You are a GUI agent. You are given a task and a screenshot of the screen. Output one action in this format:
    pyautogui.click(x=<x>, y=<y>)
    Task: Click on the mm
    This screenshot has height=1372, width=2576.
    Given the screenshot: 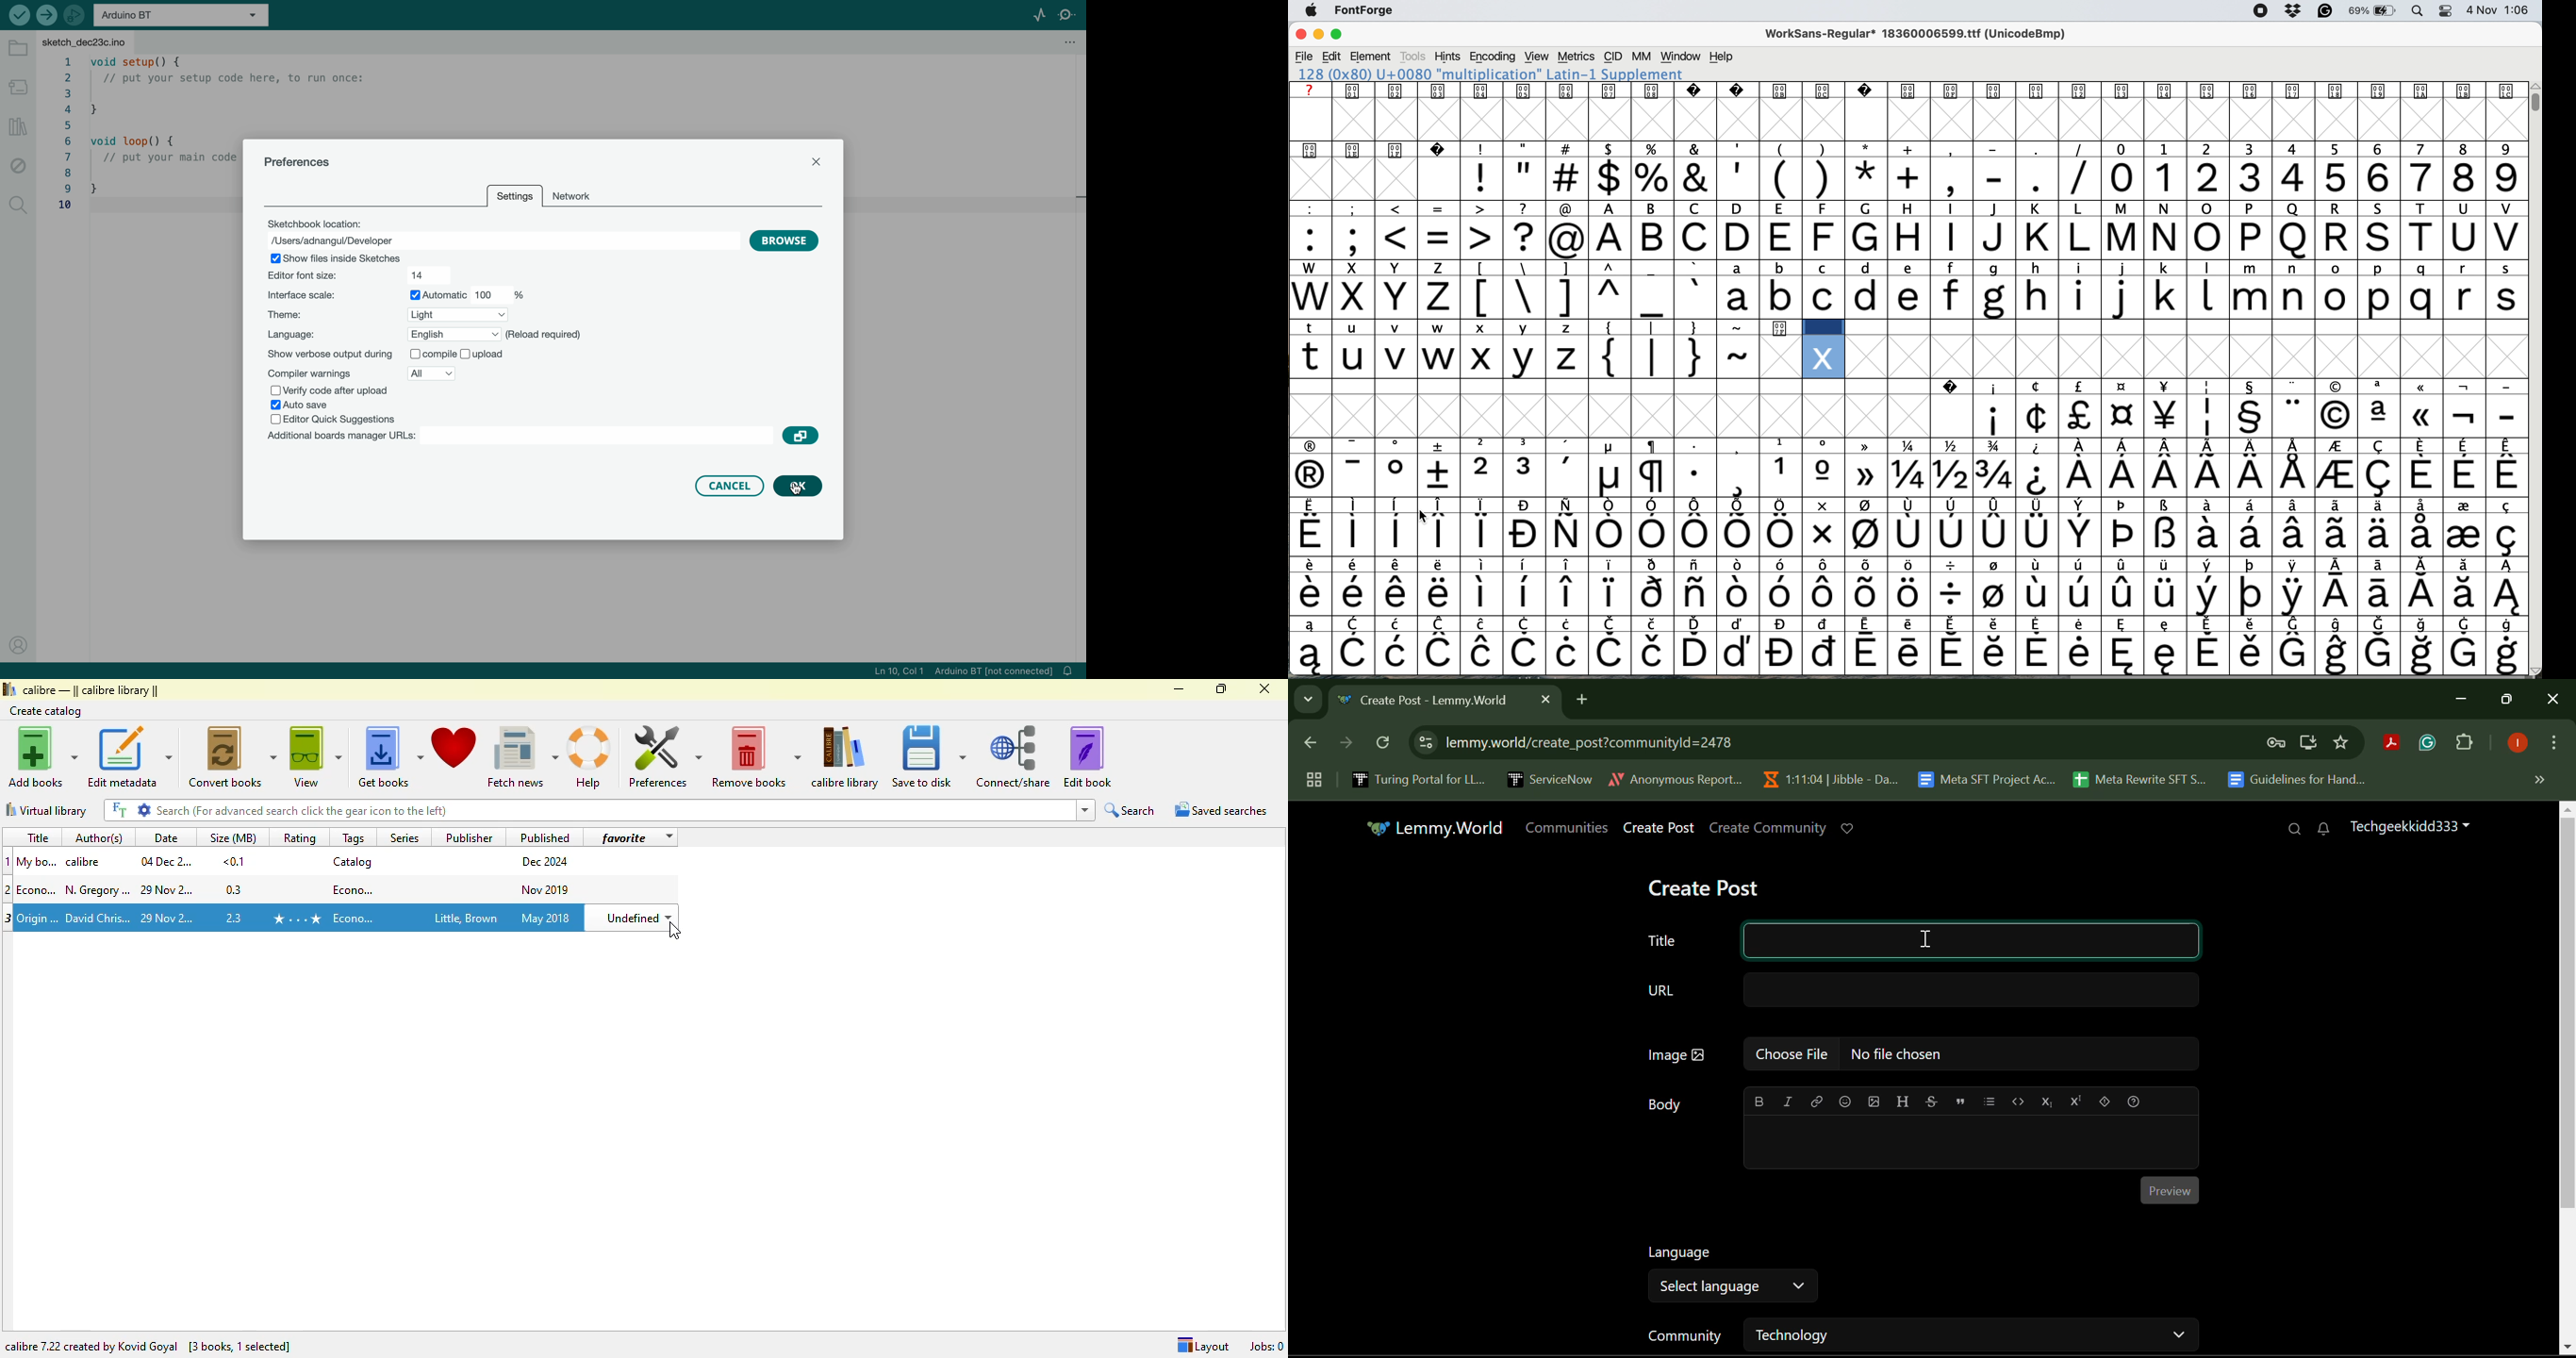 What is the action you would take?
    pyautogui.click(x=1641, y=56)
    